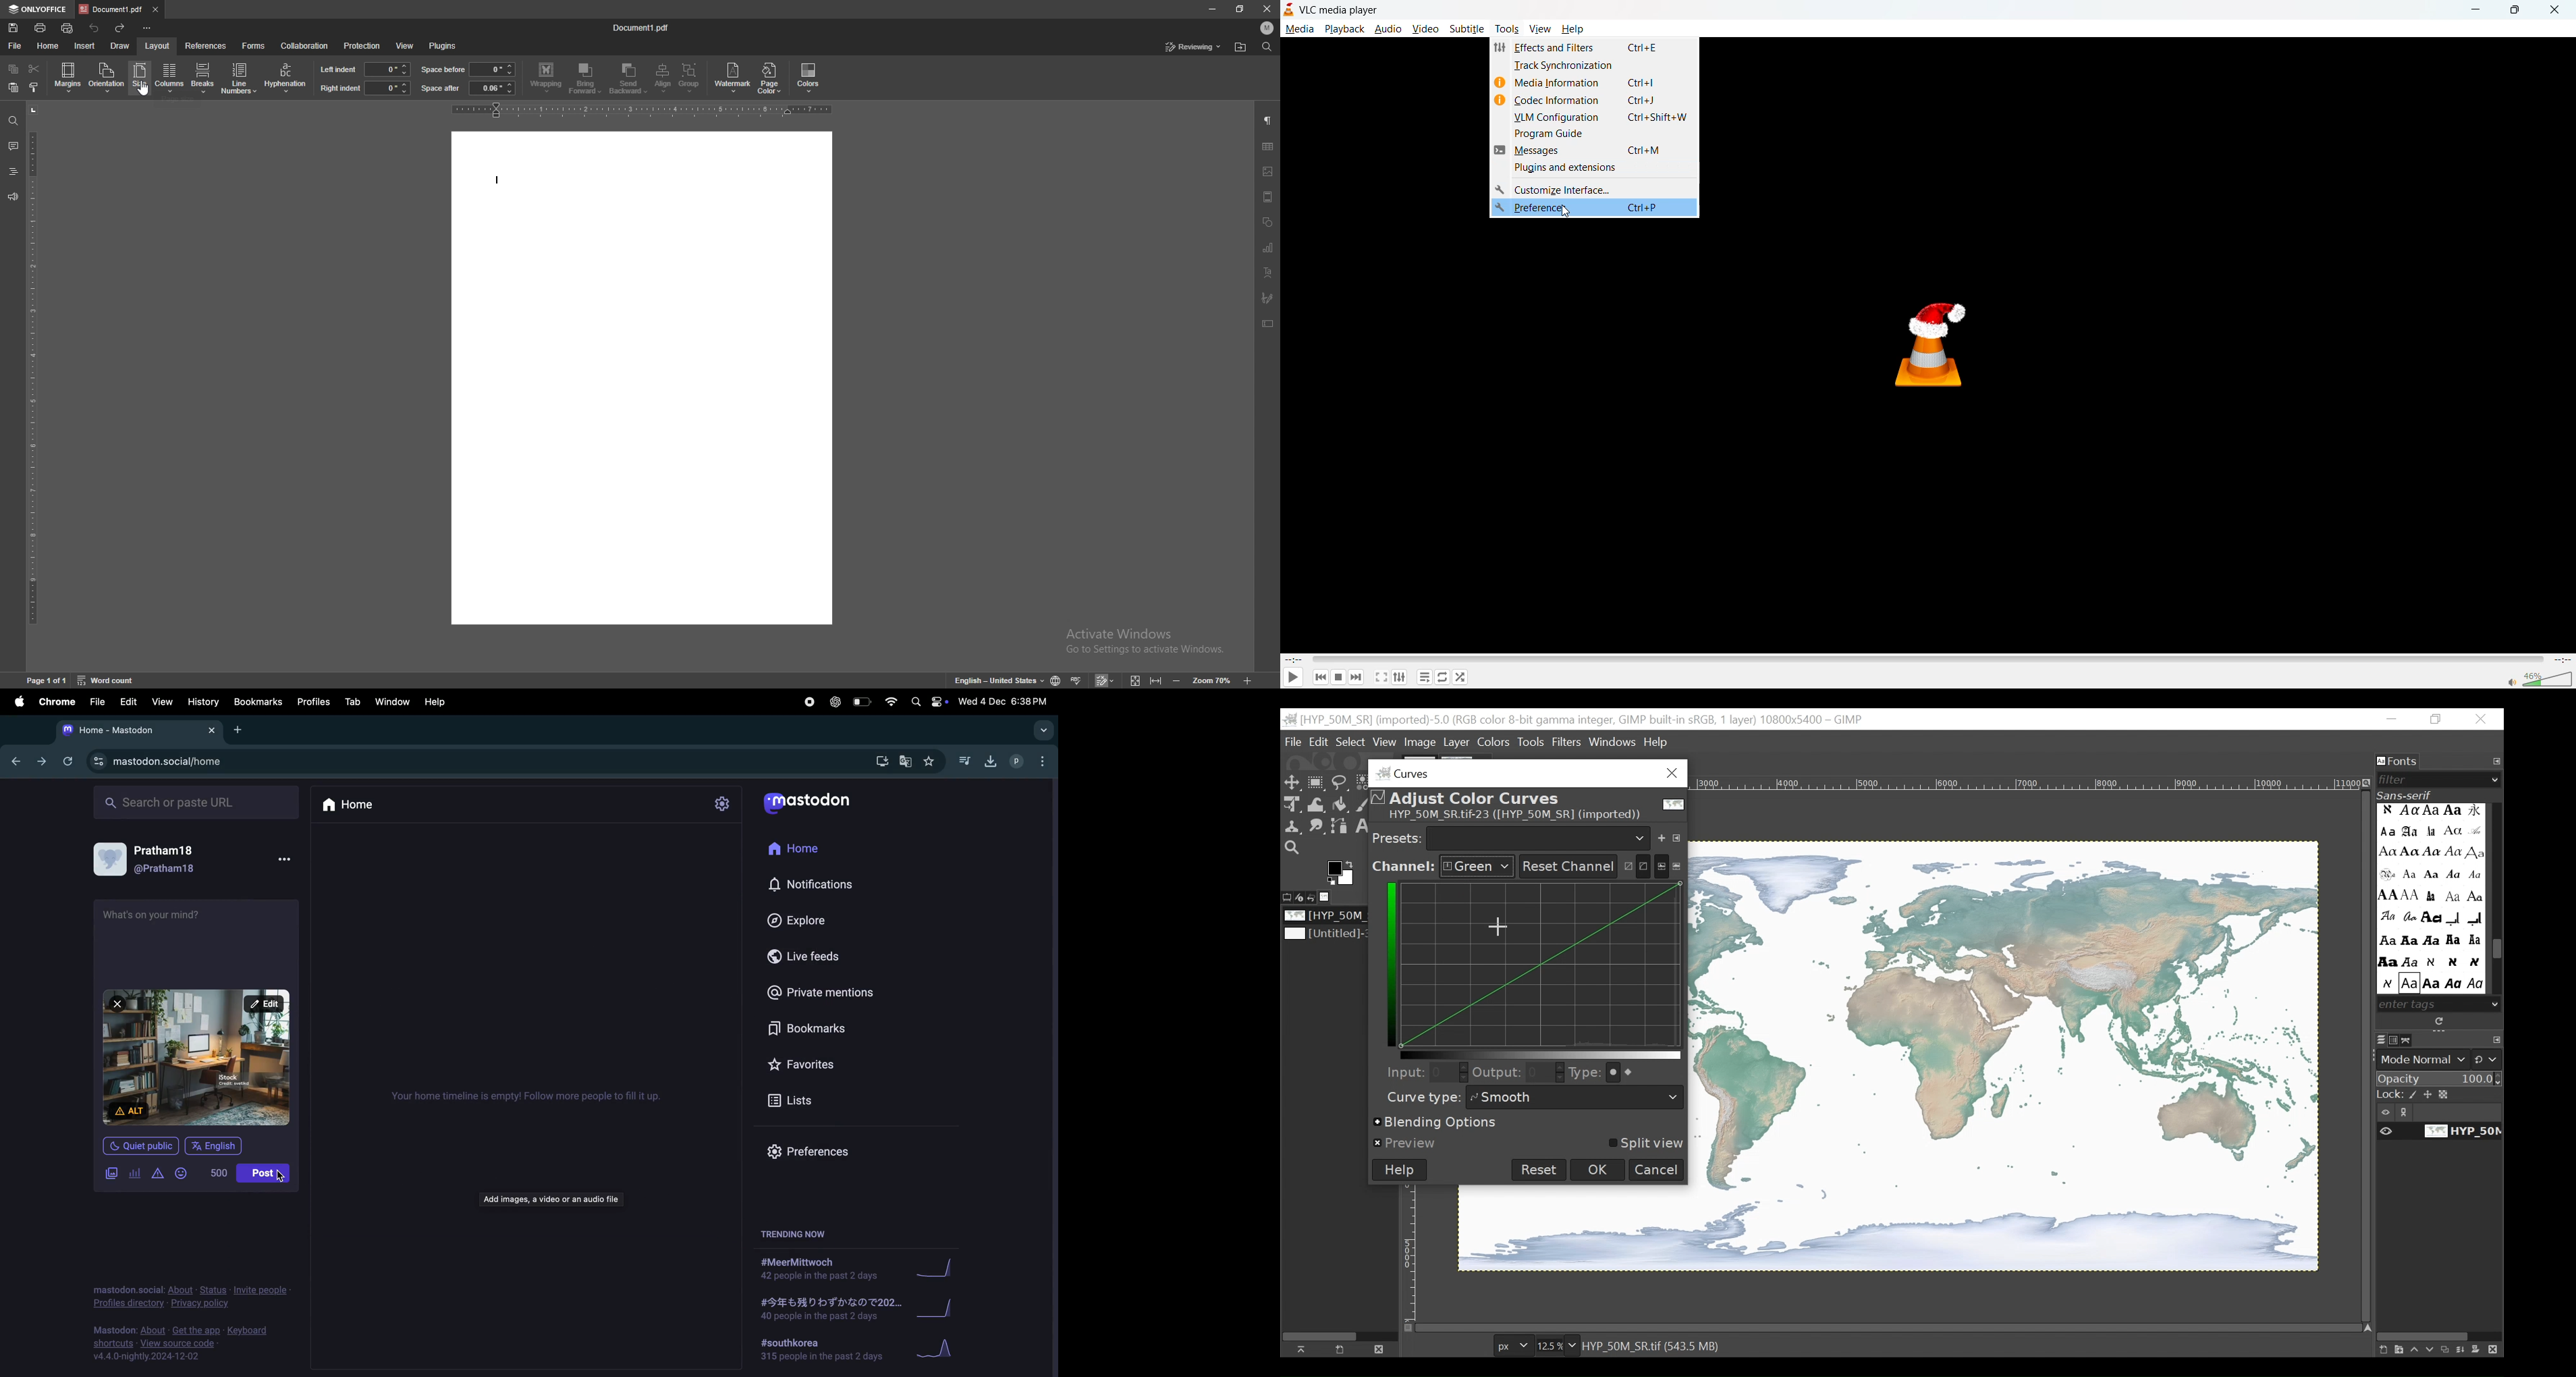 The height and width of the screenshot is (1400, 2576). I want to click on #south korea, so click(819, 1351).